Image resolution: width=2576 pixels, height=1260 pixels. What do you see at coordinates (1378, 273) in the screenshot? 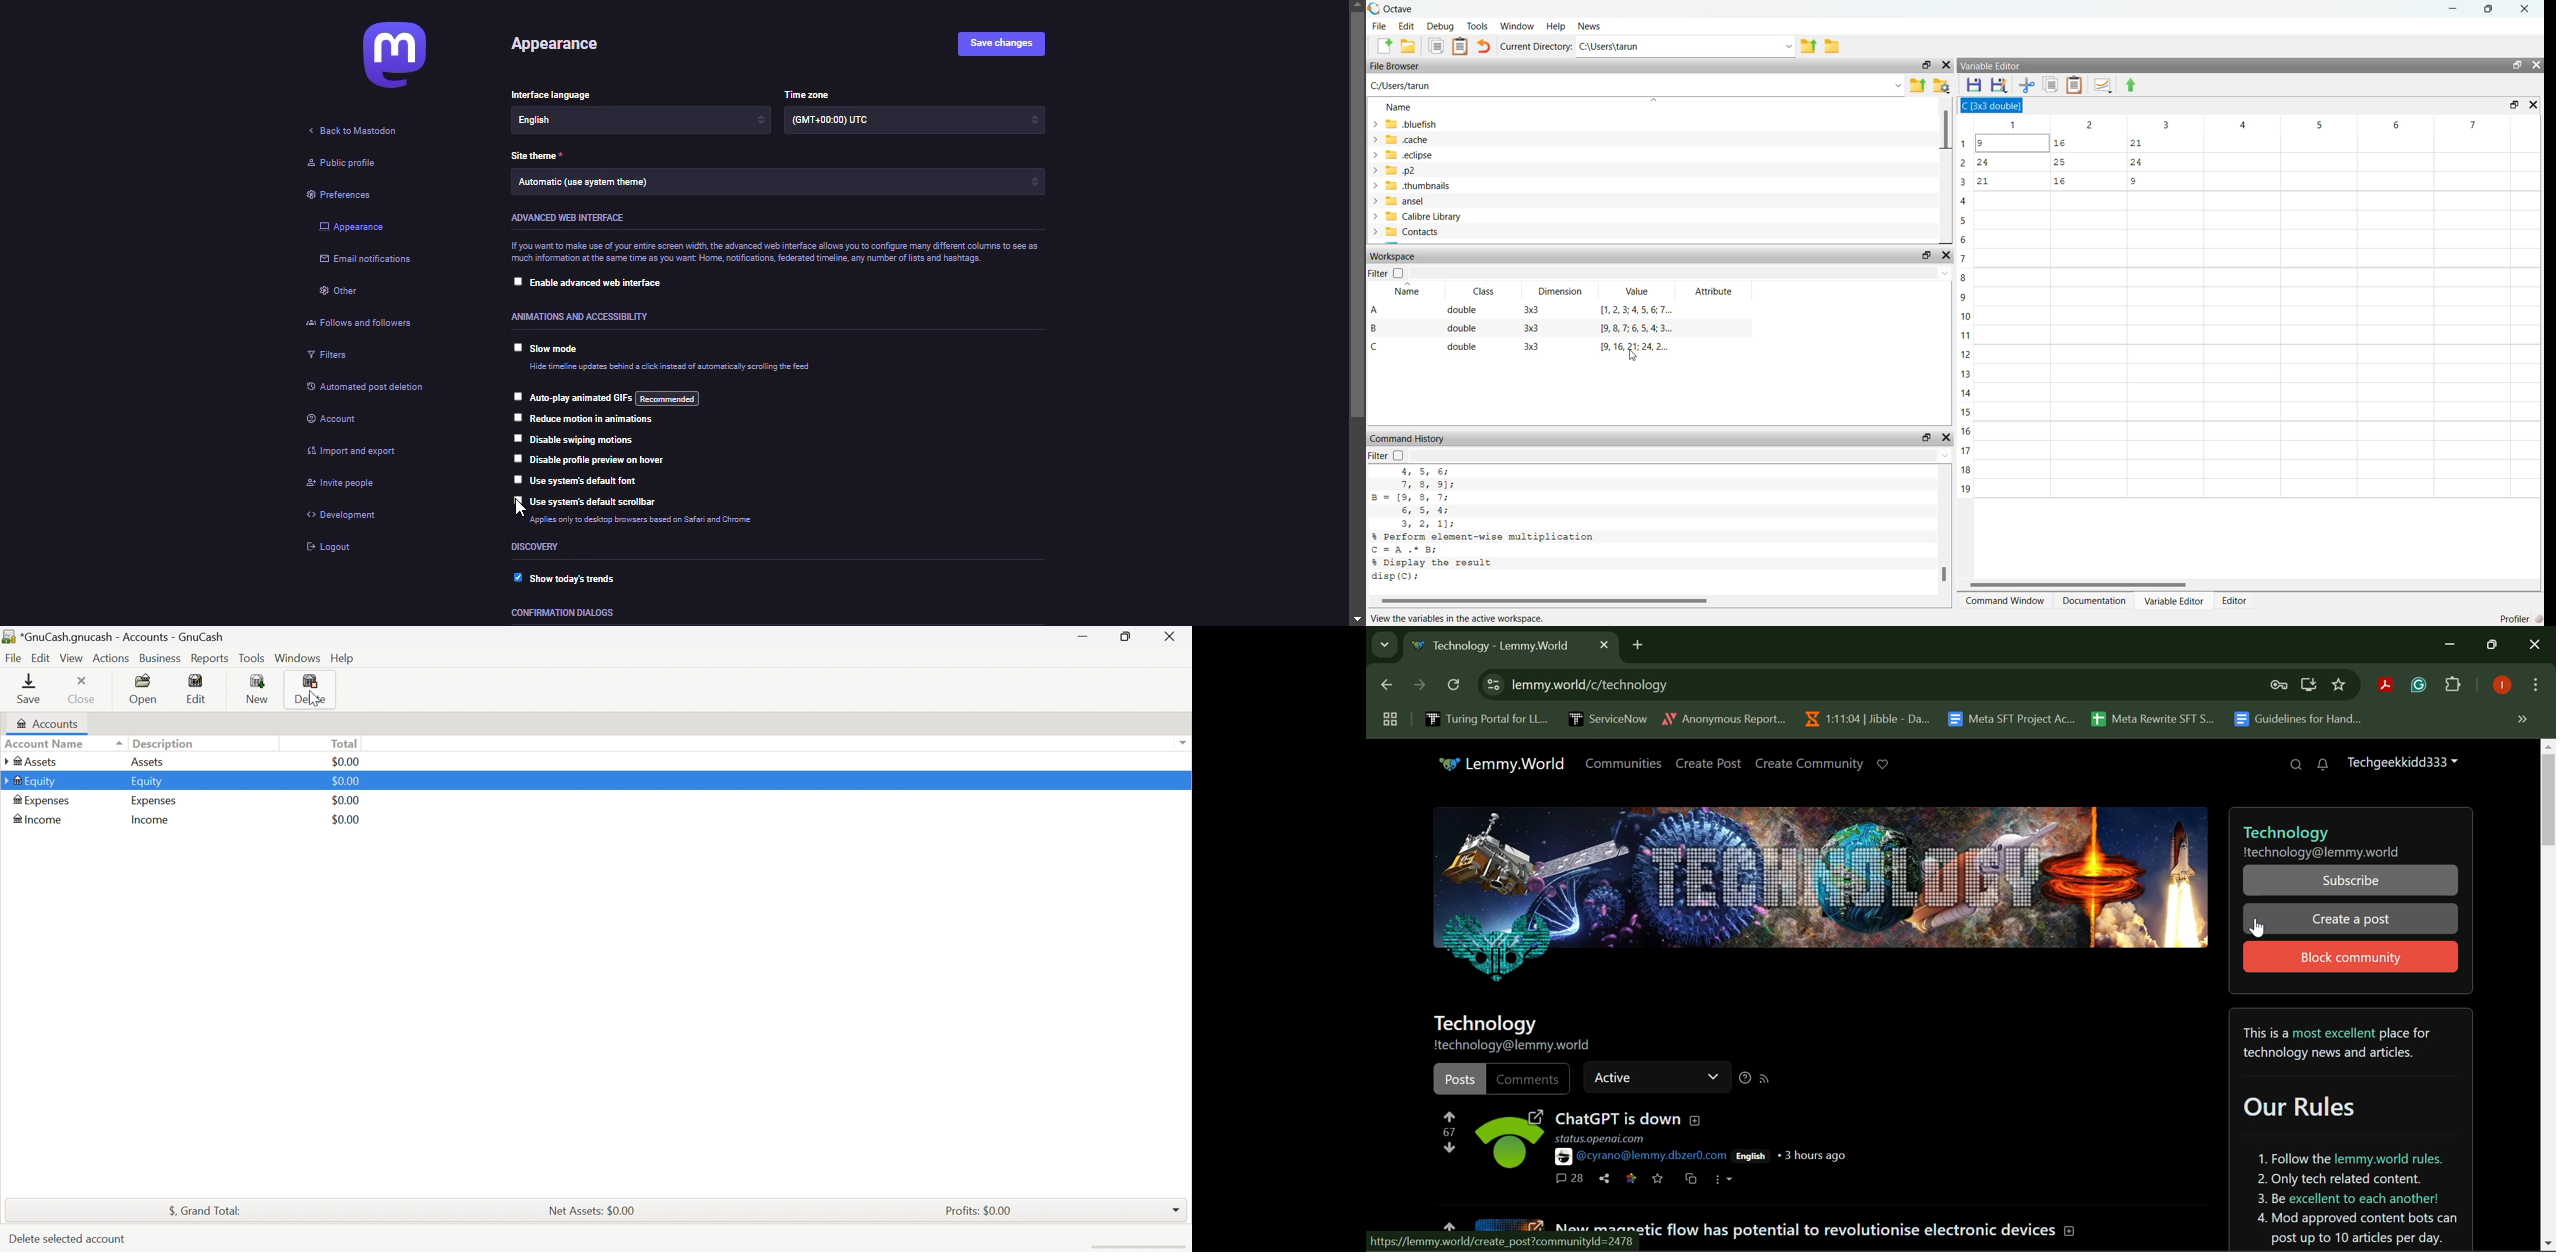
I see `Filter` at bounding box center [1378, 273].